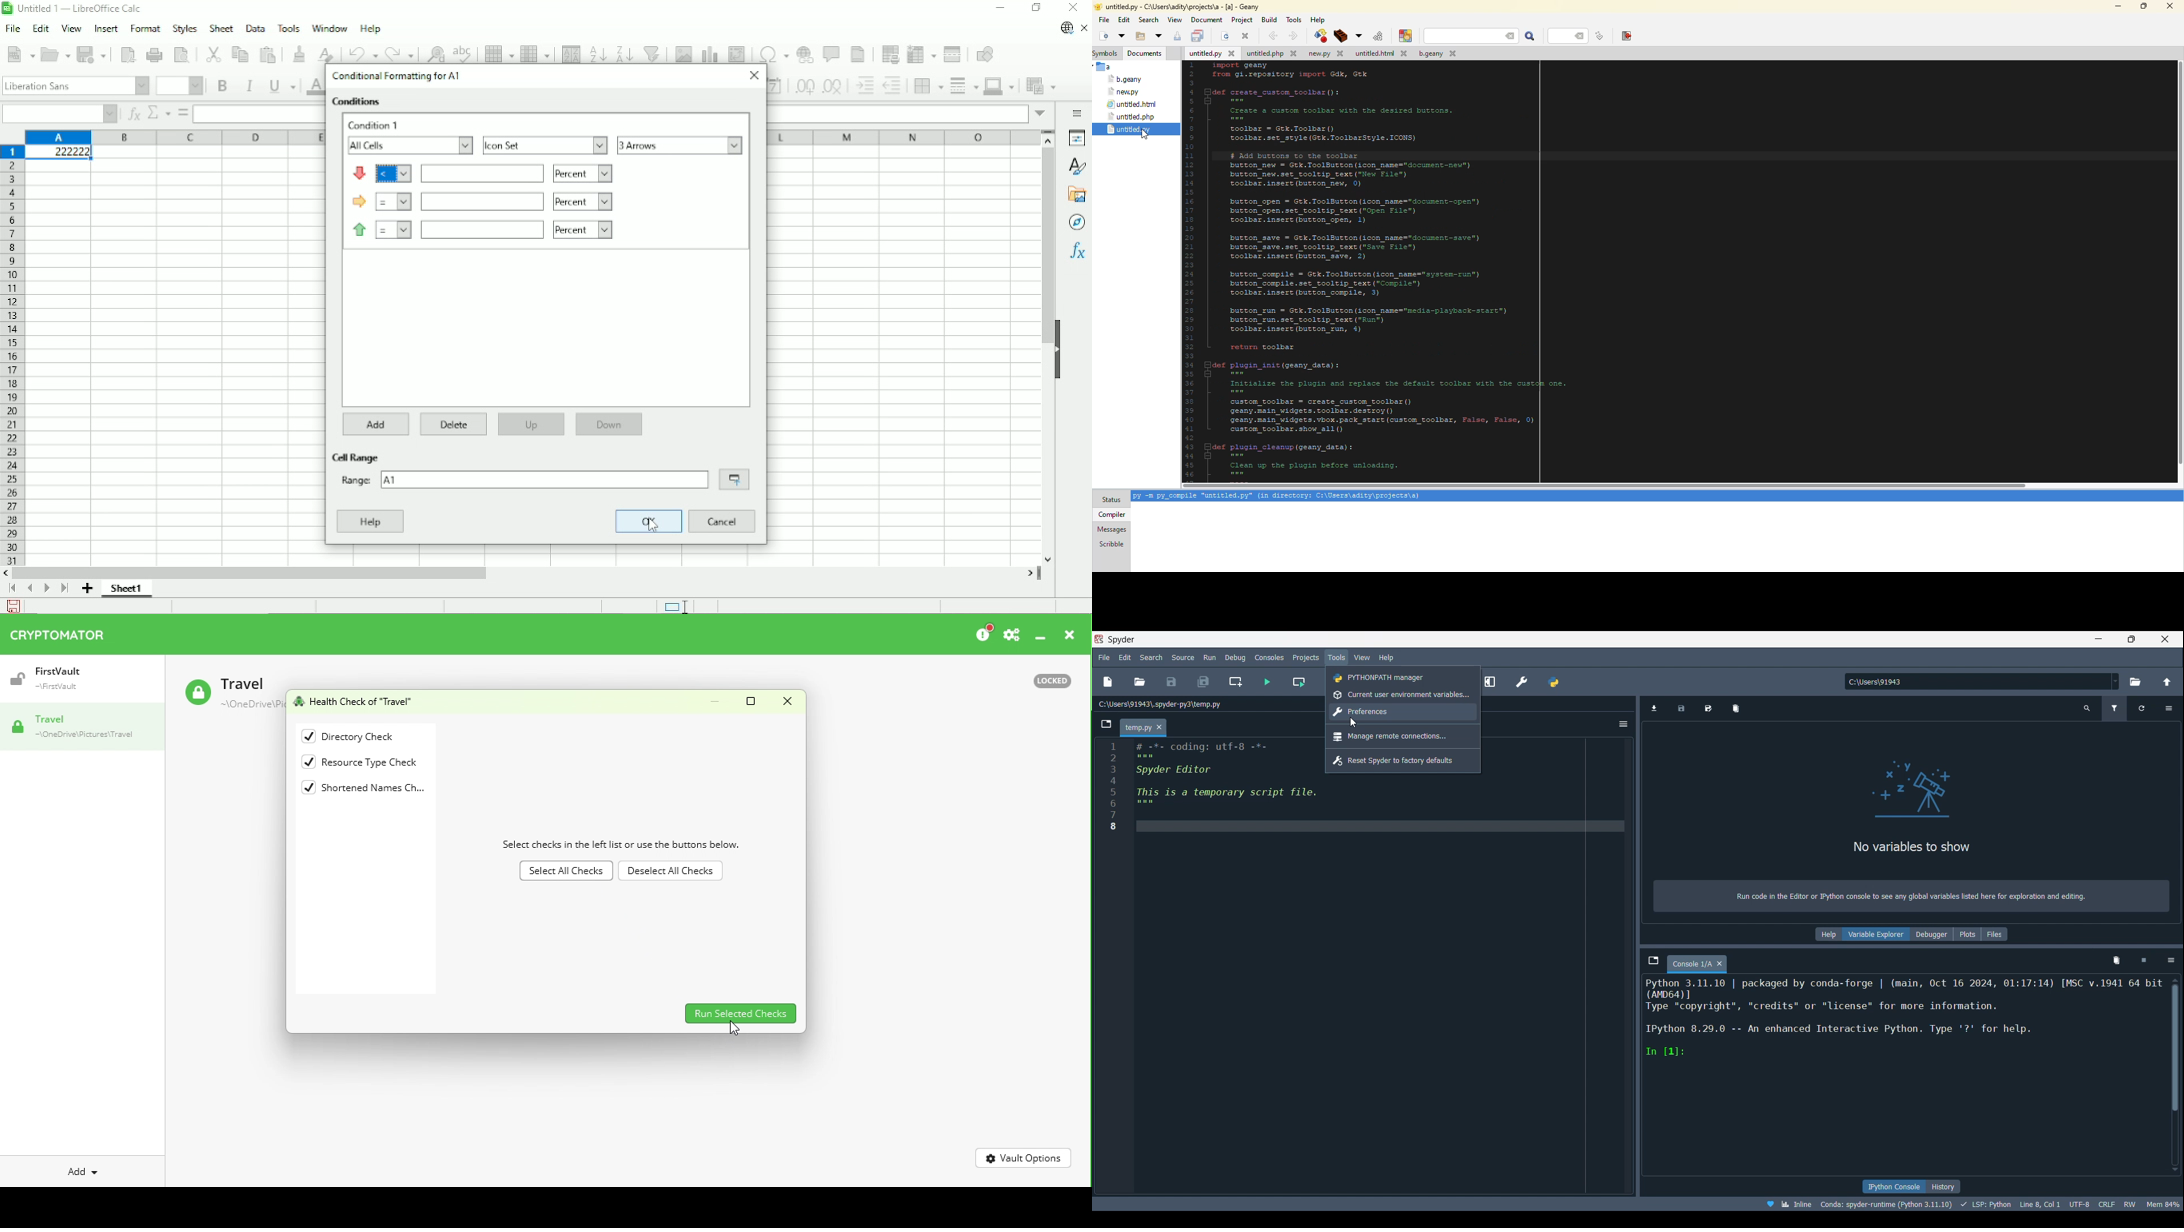 Image resolution: width=2184 pixels, height=1232 pixels. I want to click on Manage remote connections, so click(1403, 736).